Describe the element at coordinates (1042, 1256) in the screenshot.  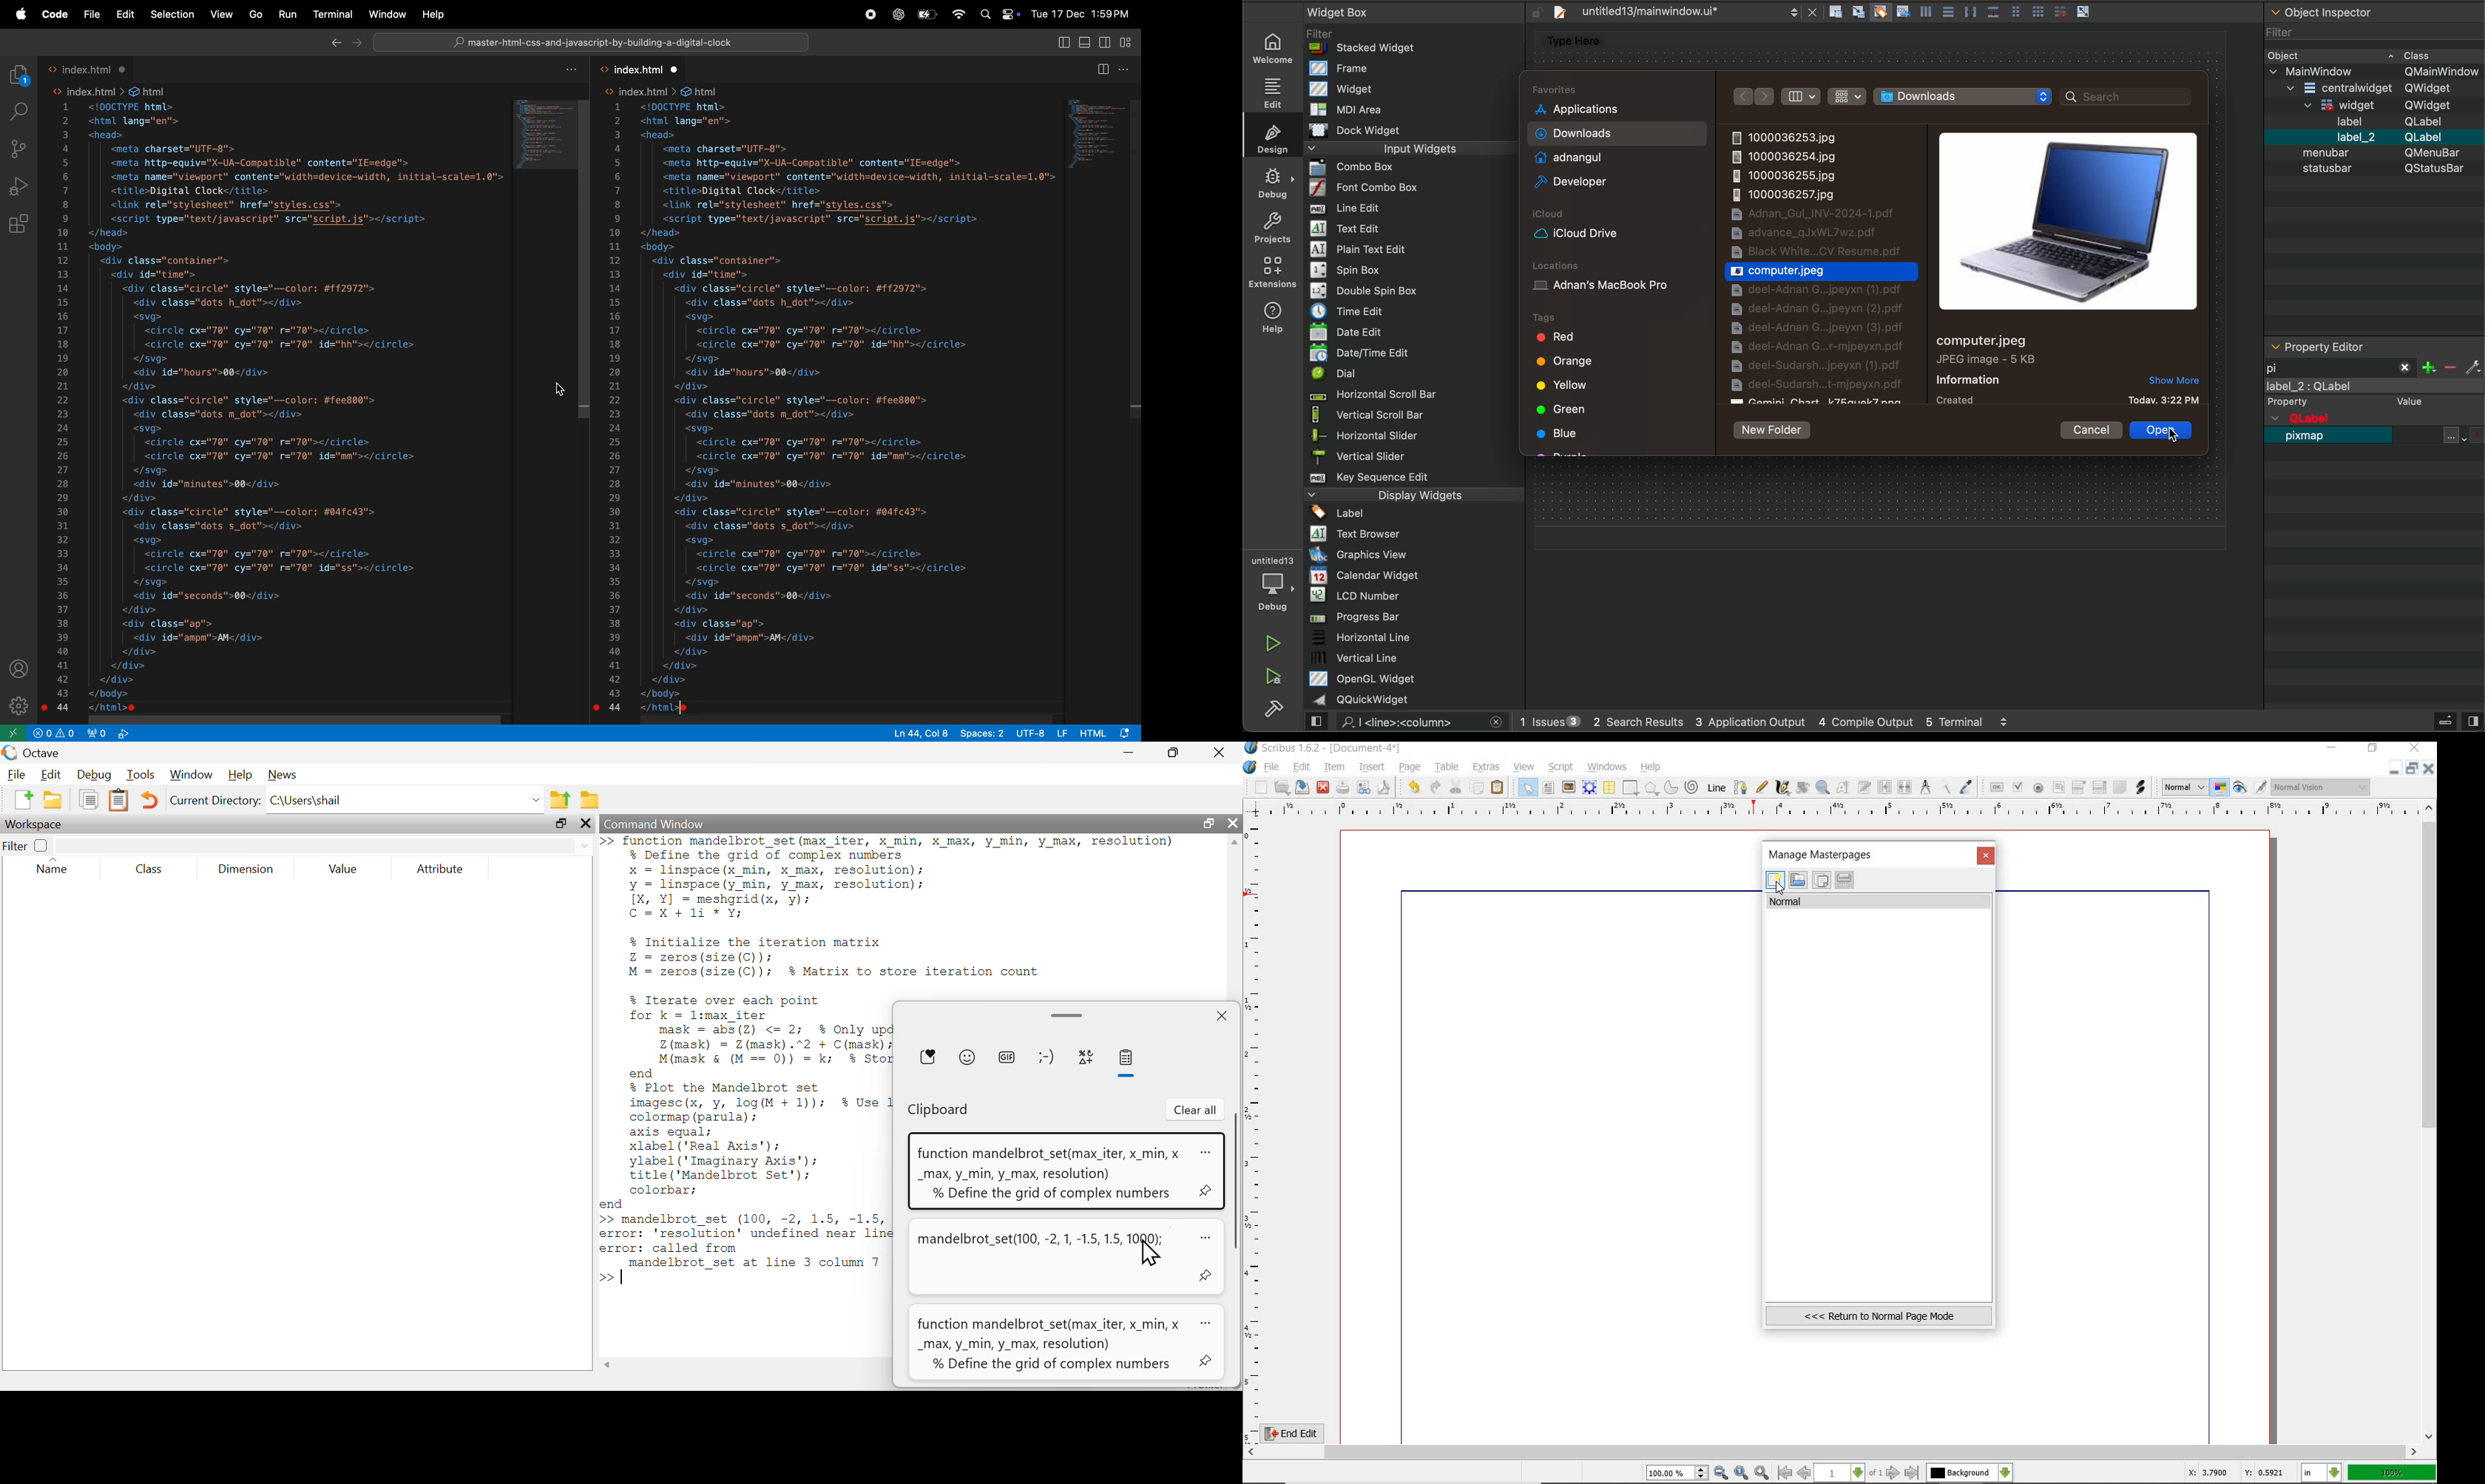
I see `mandelbrot_set(100, -2, 1, -1.5, 1.5, BN` at that location.